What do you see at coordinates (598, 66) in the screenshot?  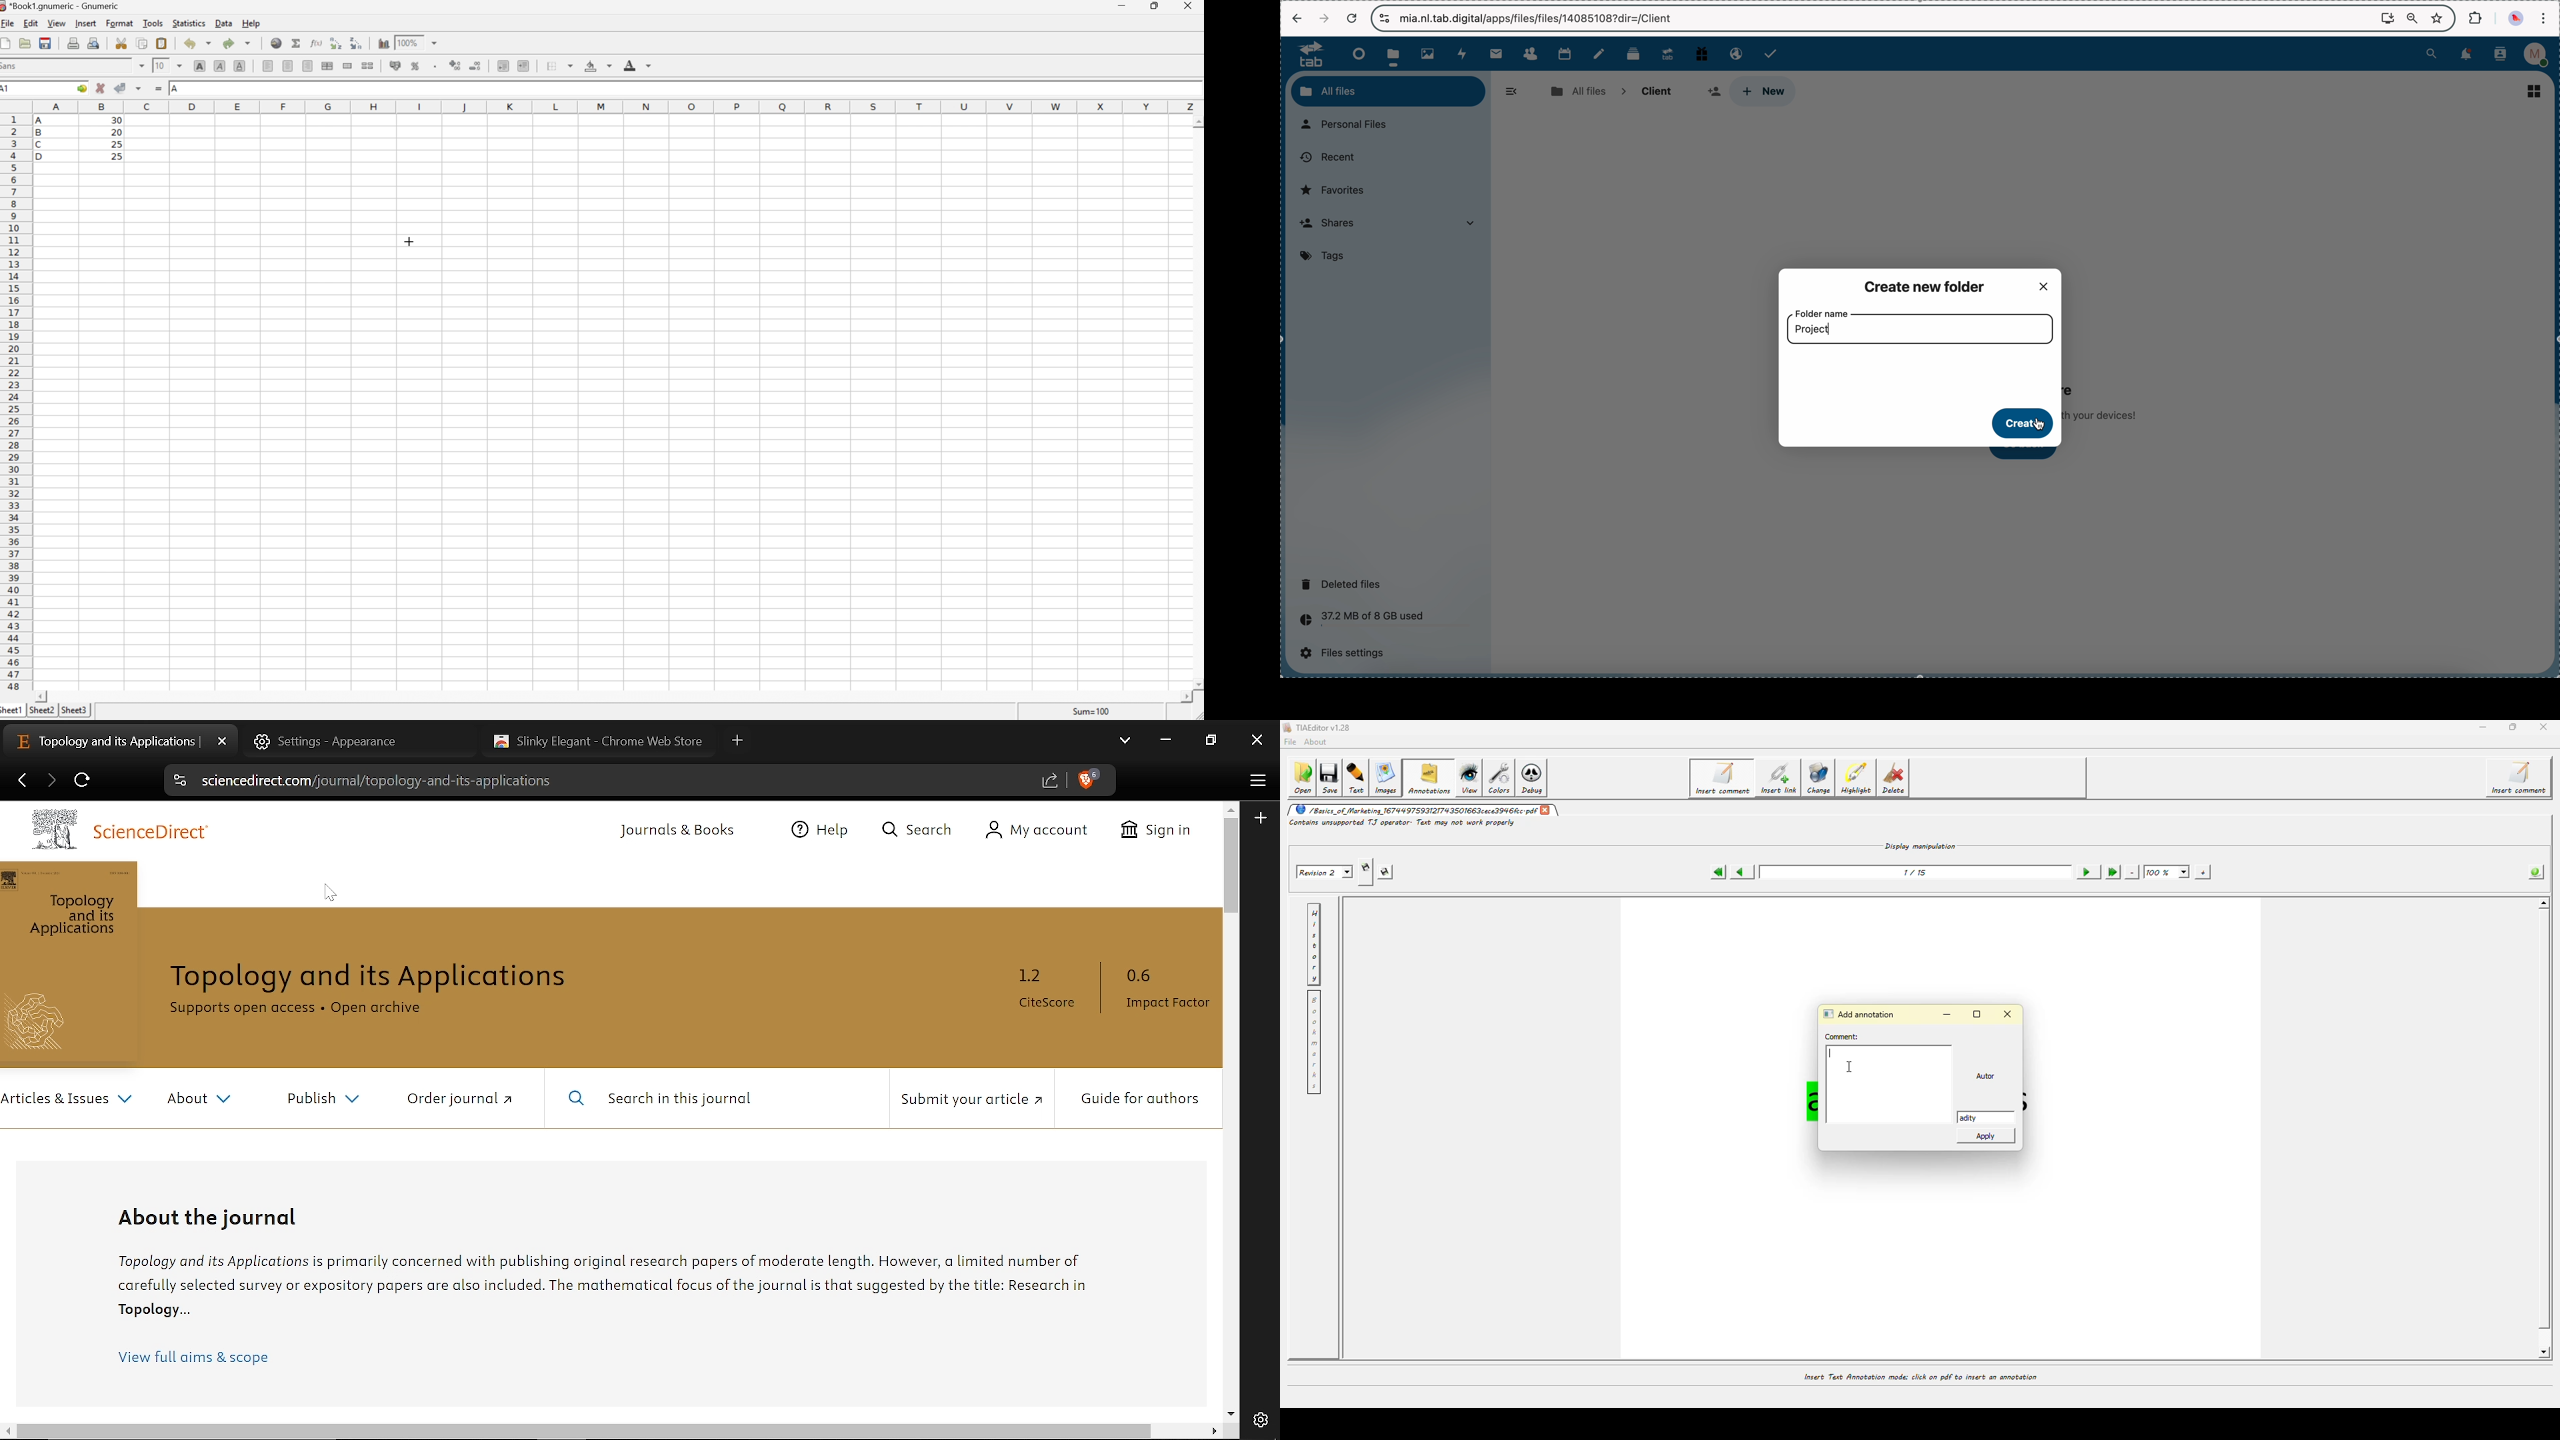 I see `Background` at bounding box center [598, 66].